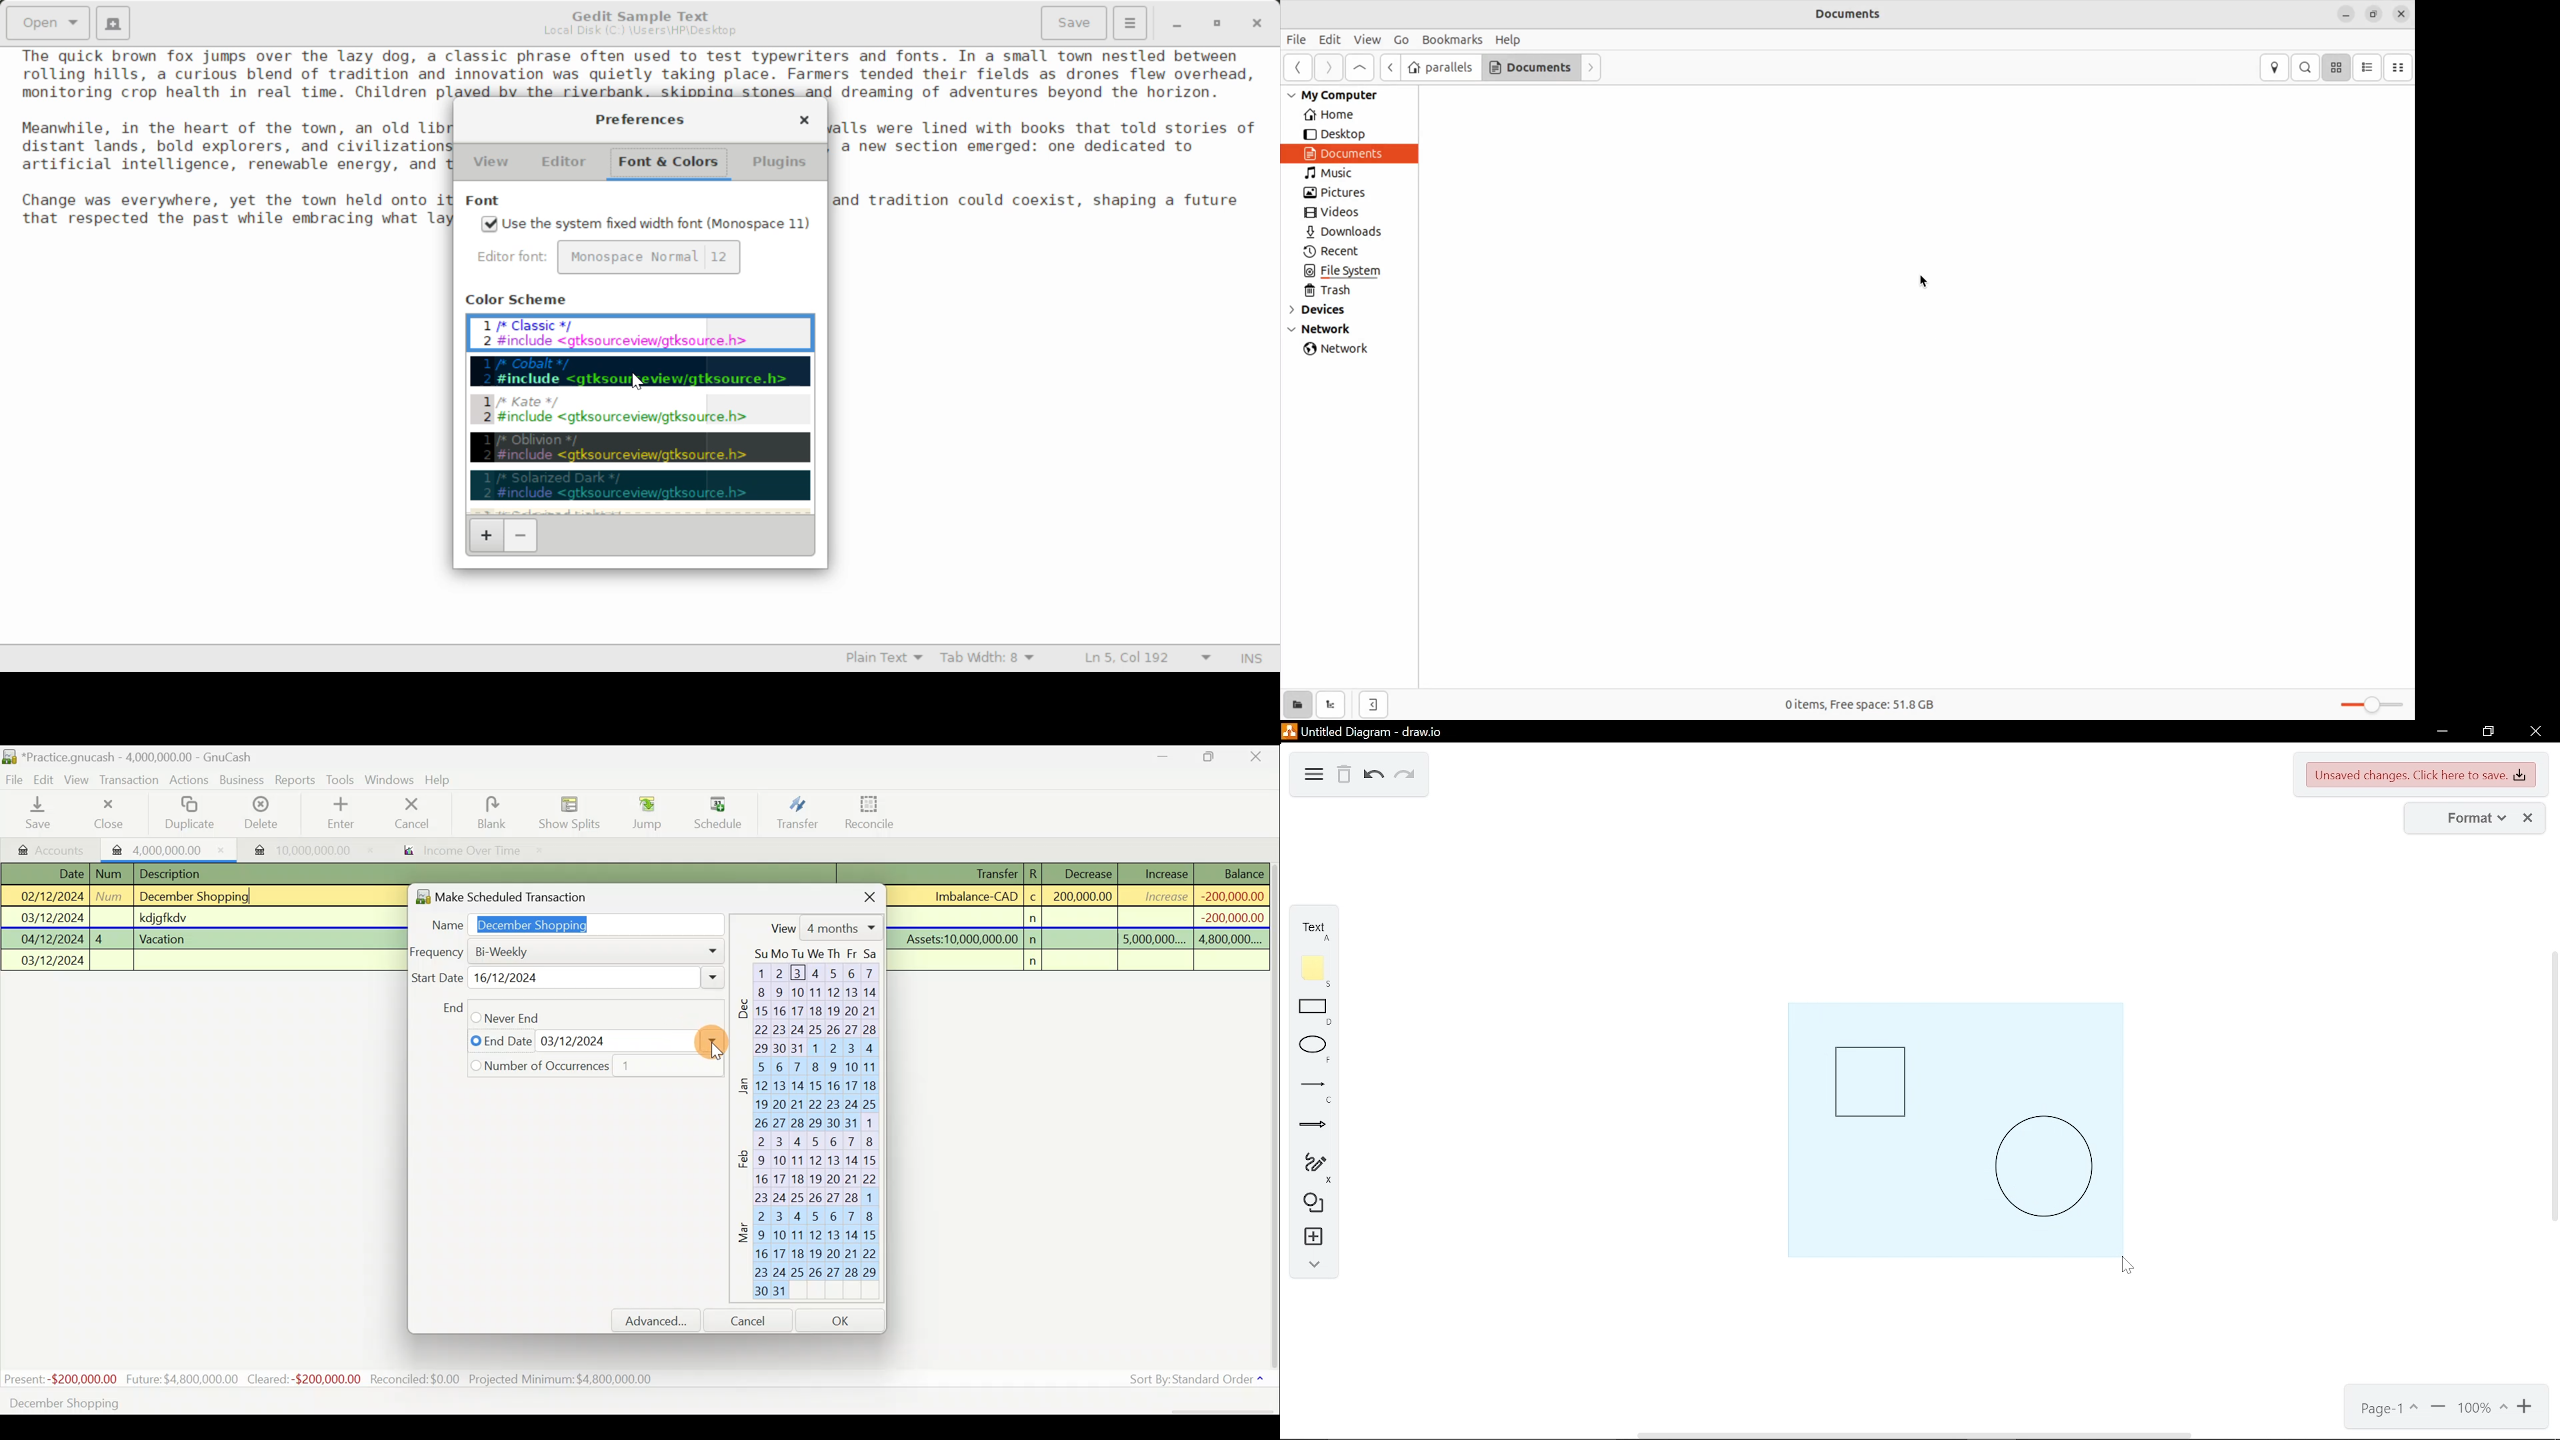 This screenshot has width=2576, height=1456. What do you see at coordinates (823, 927) in the screenshot?
I see `View` at bounding box center [823, 927].